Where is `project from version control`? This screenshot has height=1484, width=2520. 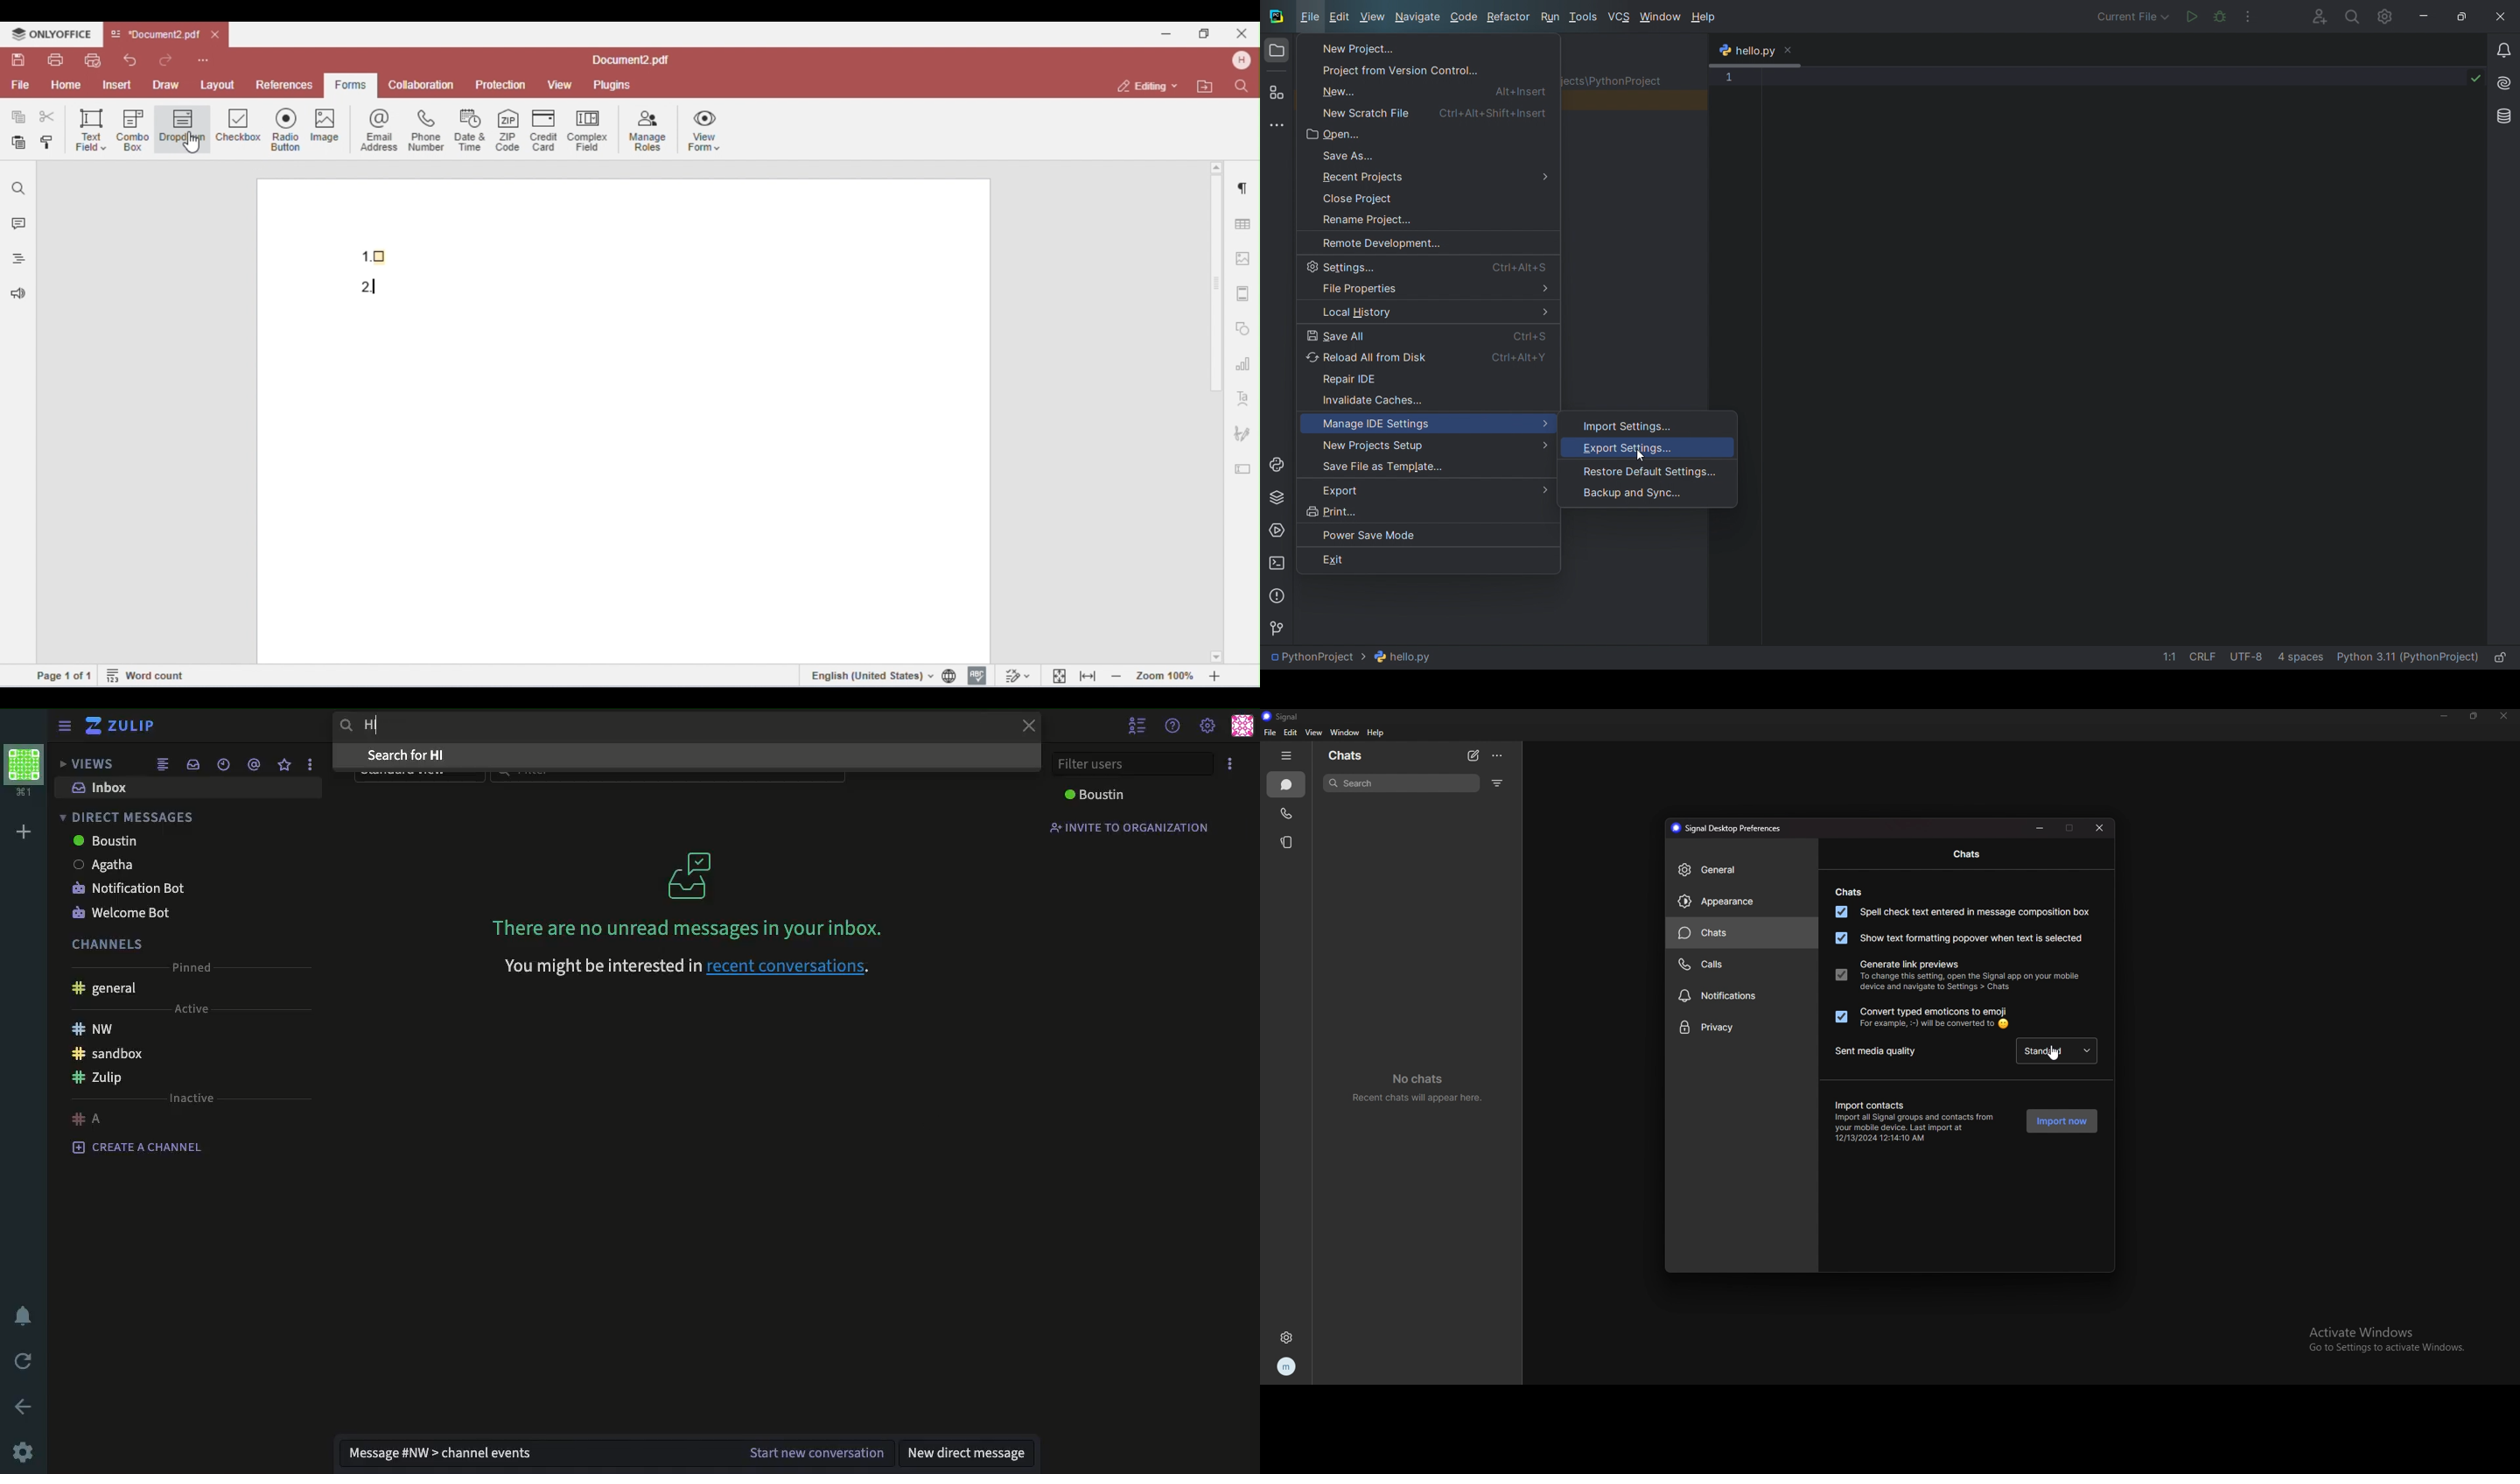
project from version control is located at coordinates (1426, 70).